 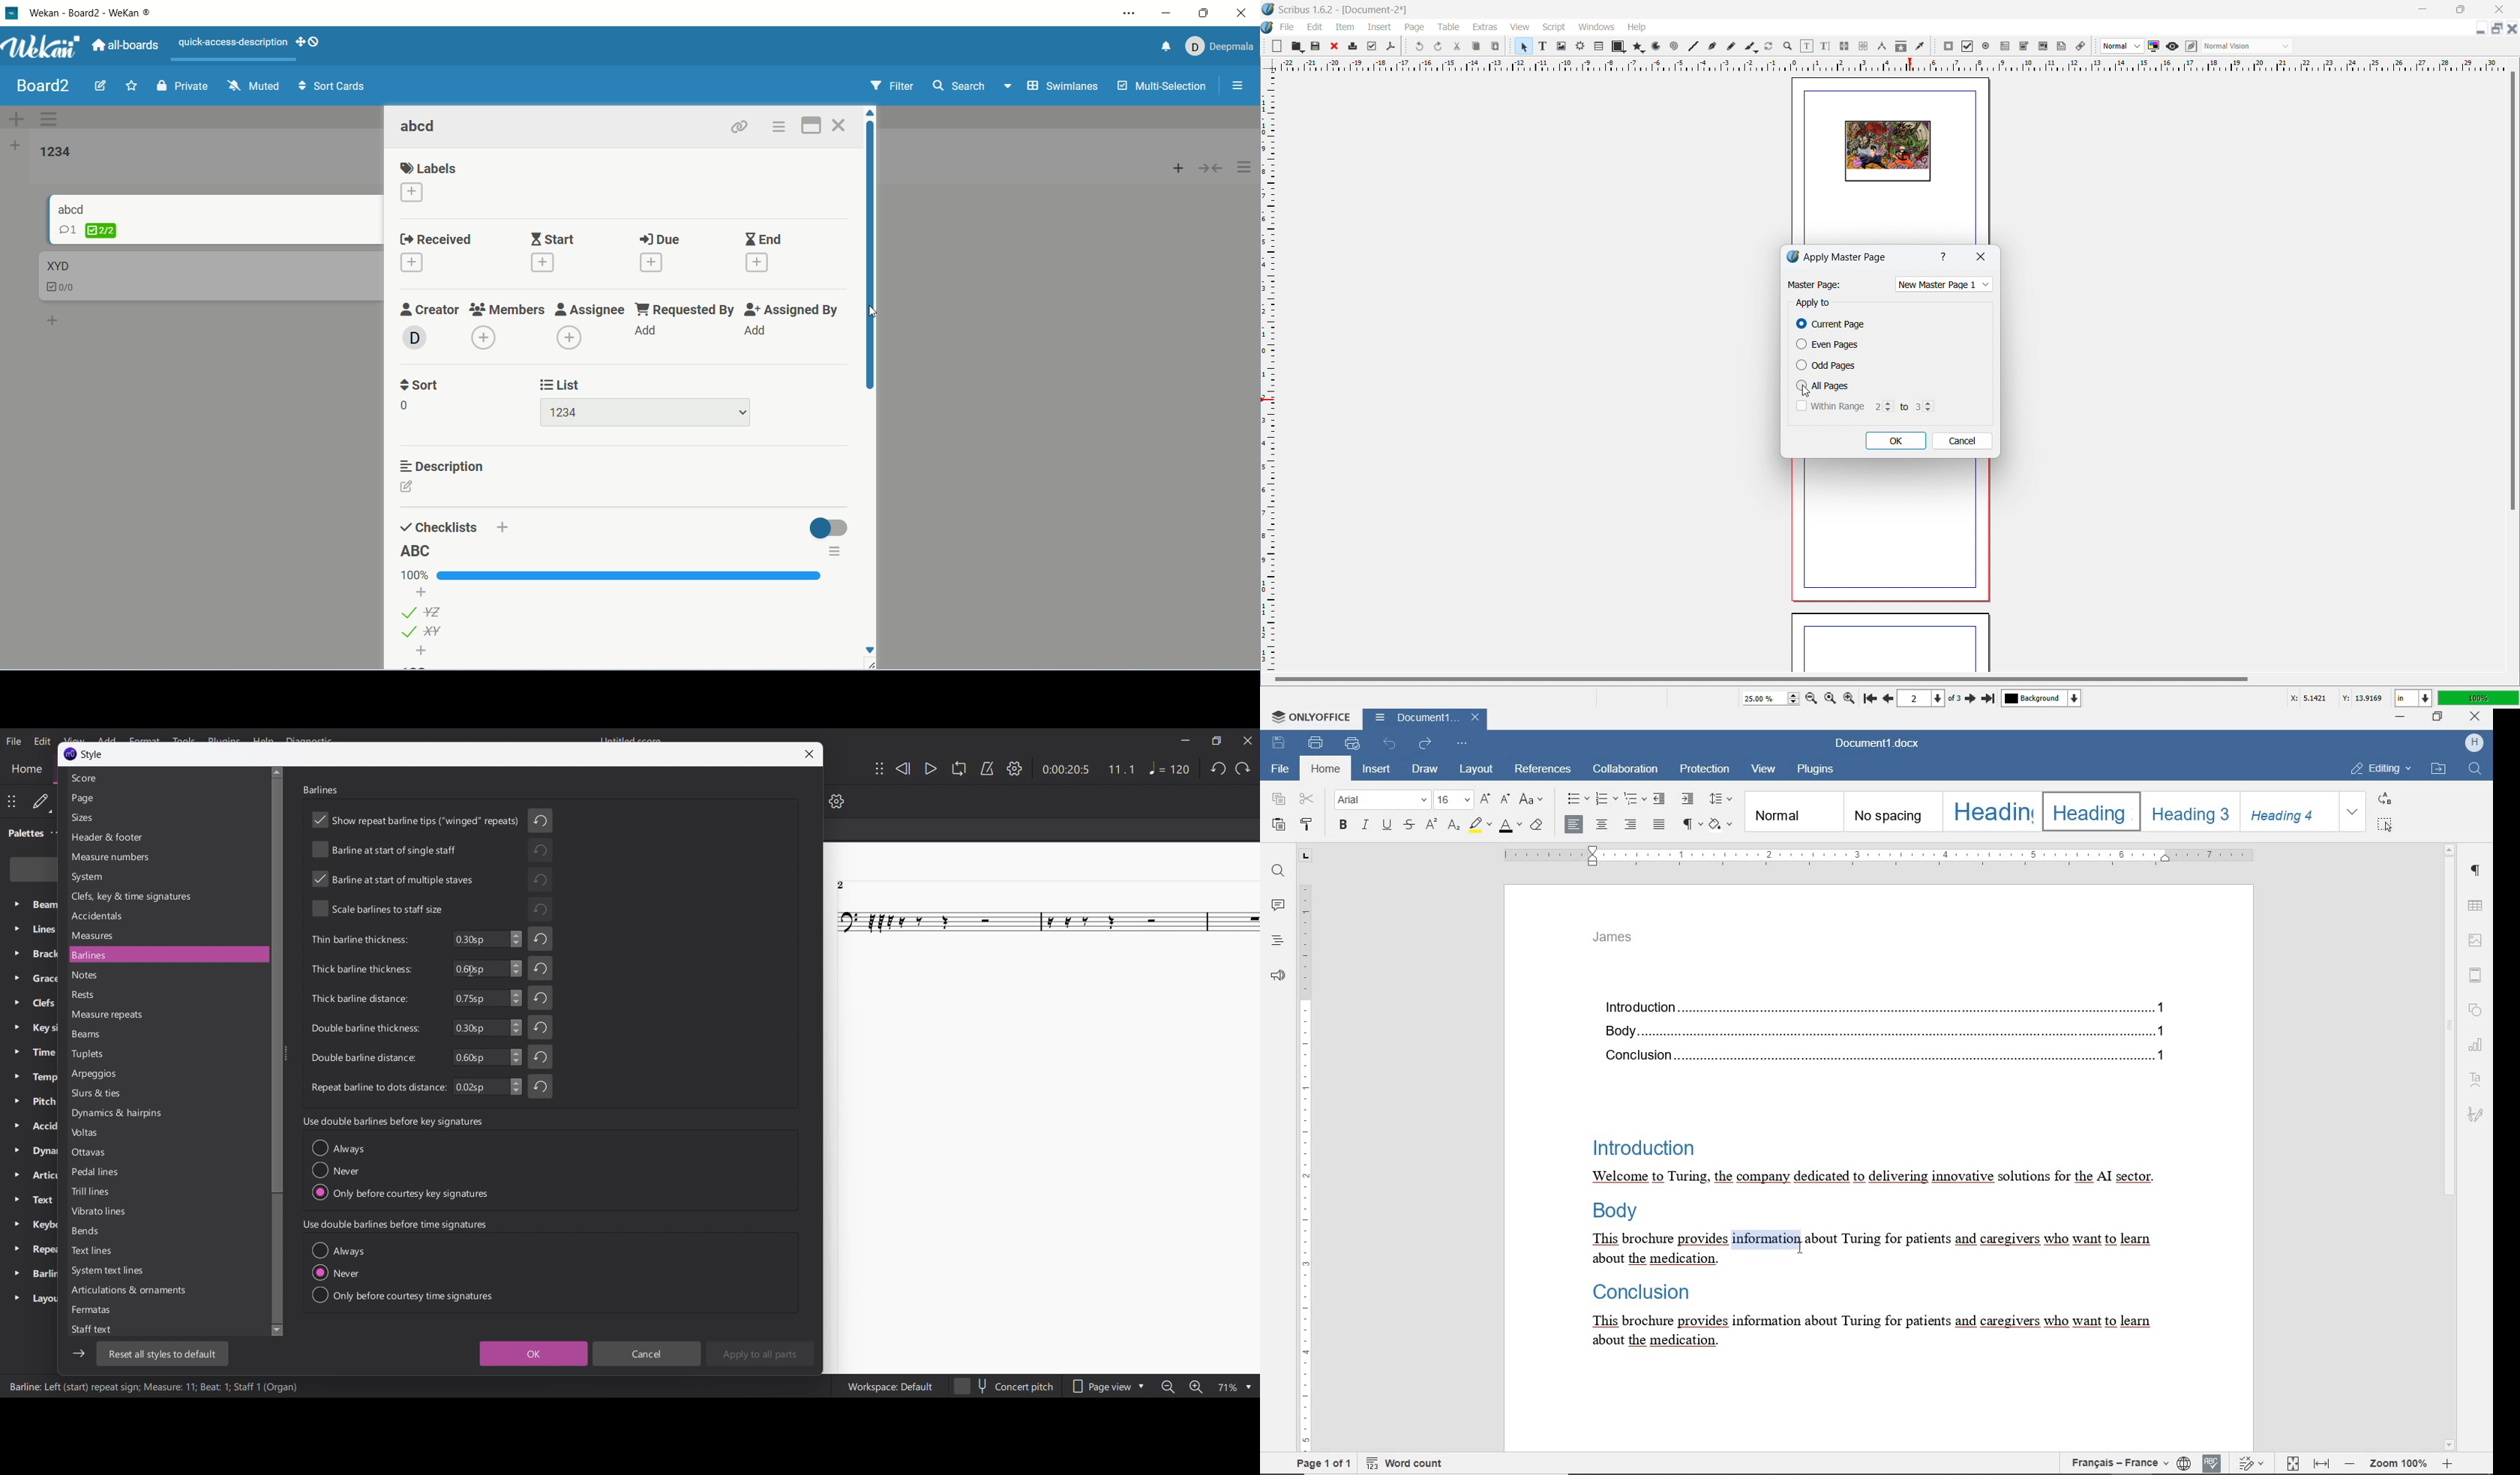 I want to click on file, so click(x=1286, y=27).